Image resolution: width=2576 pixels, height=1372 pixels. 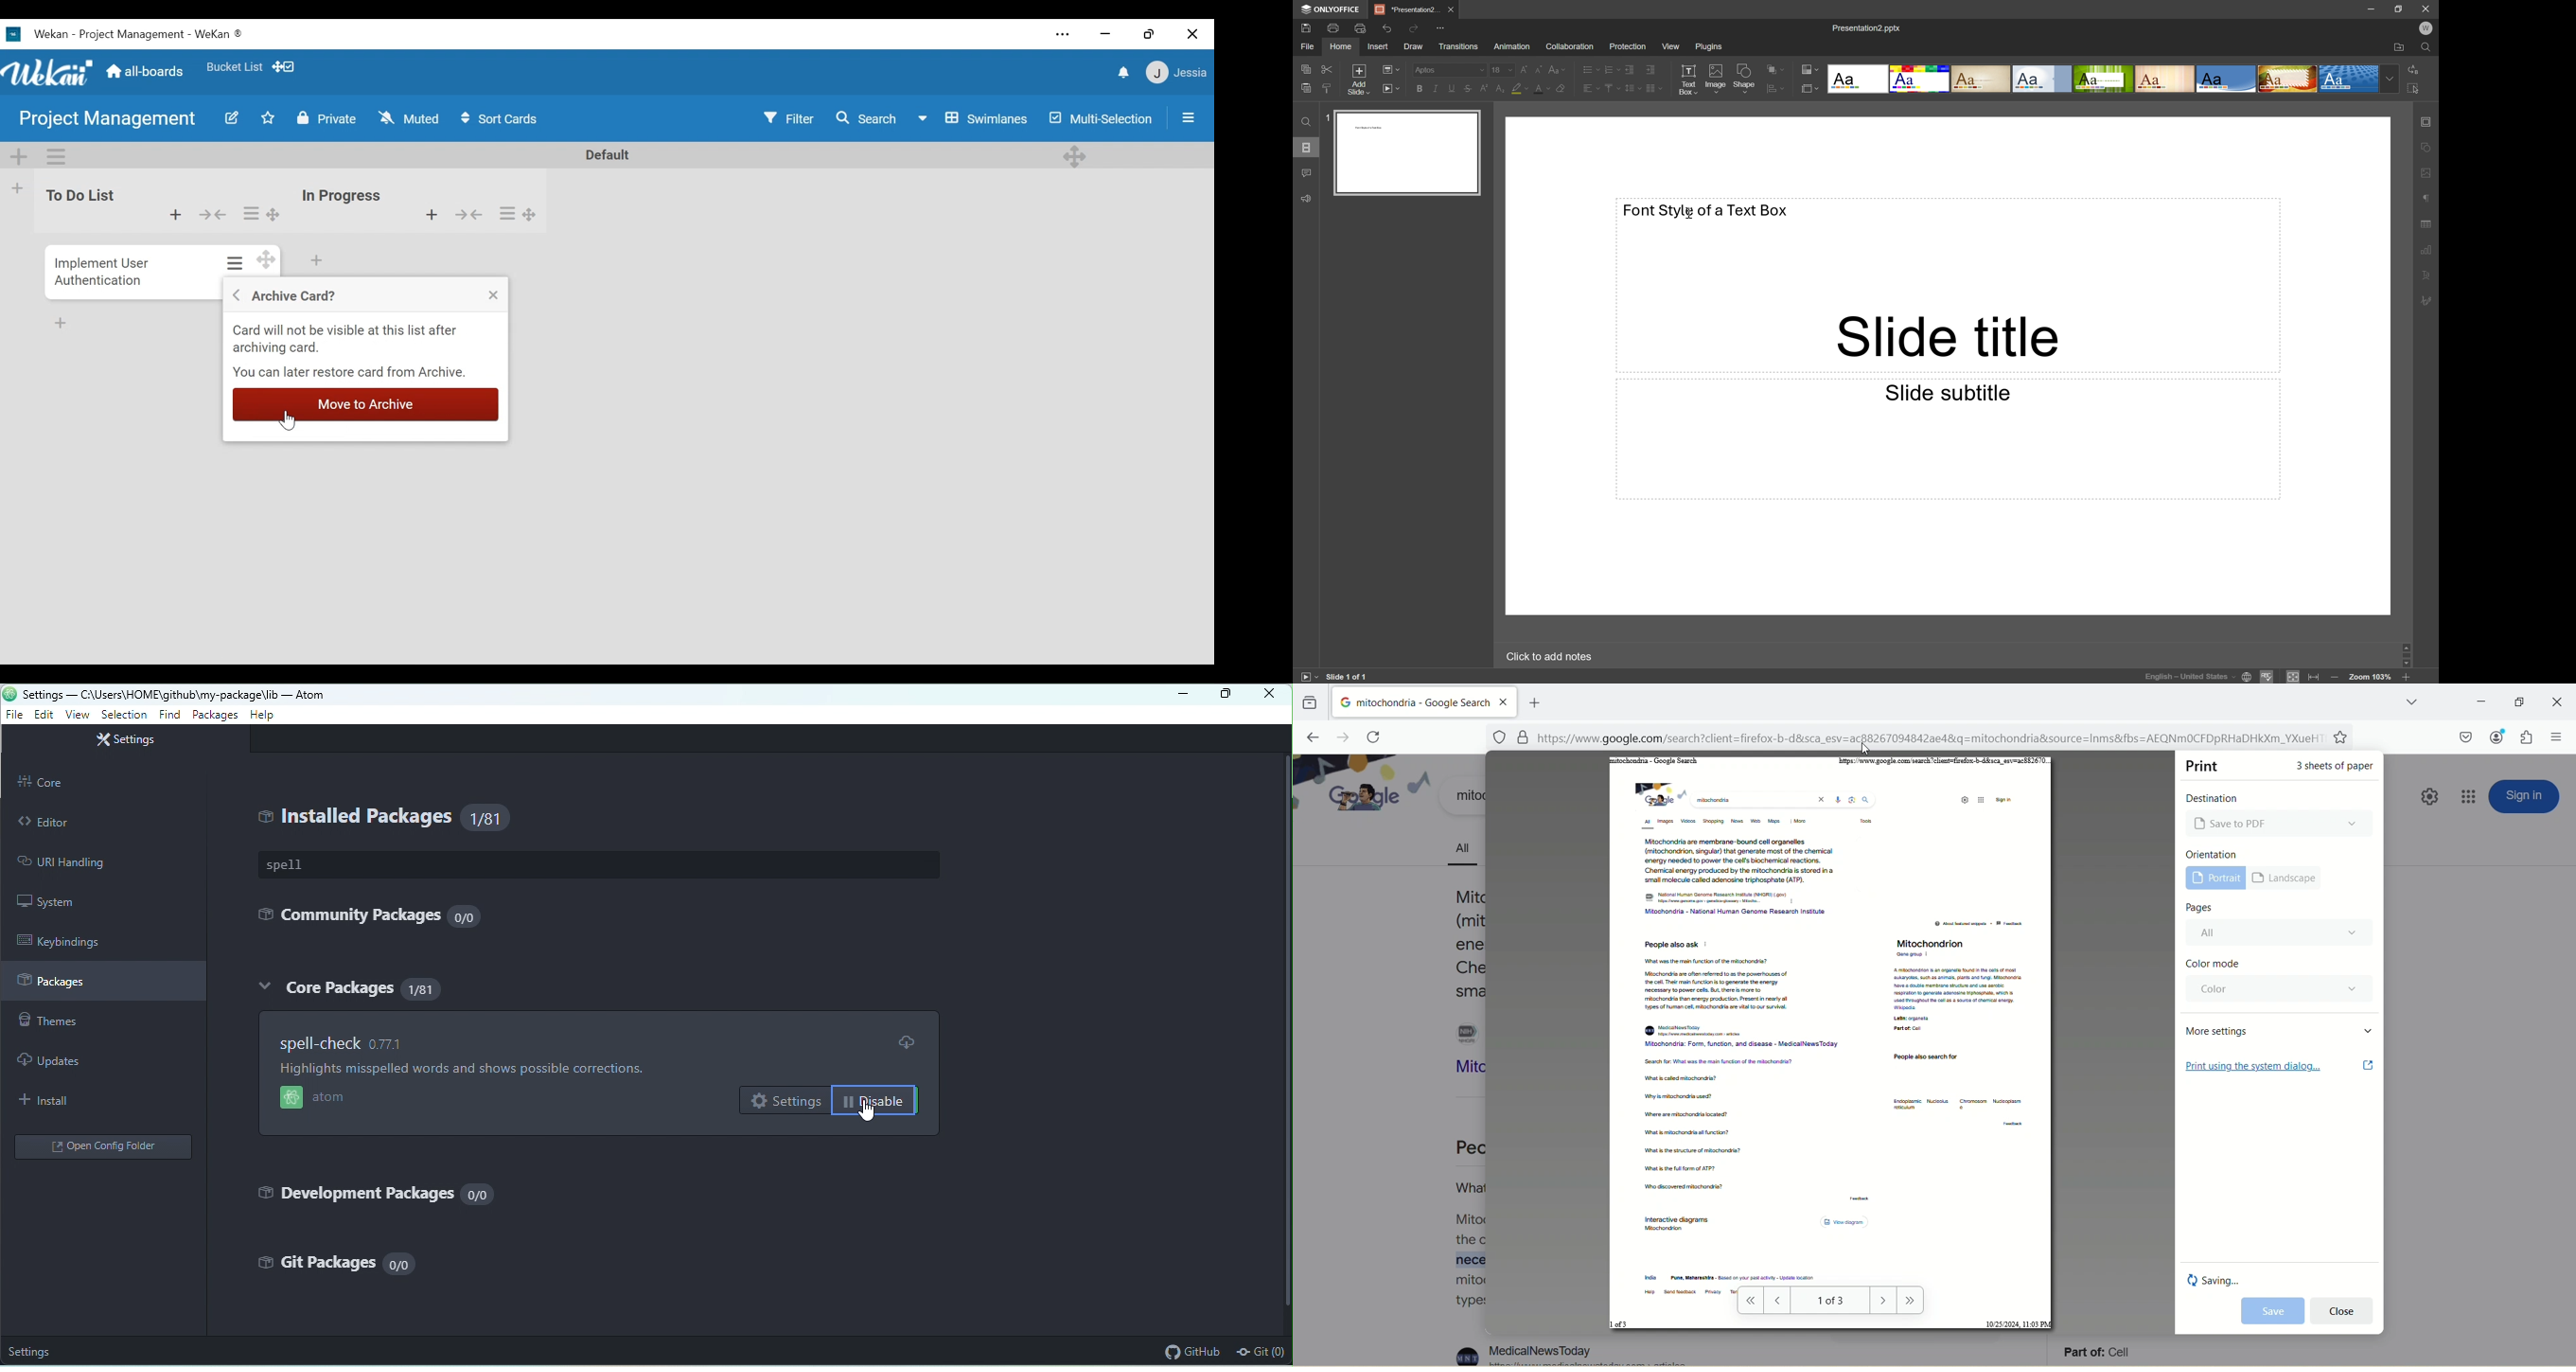 What do you see at coordinates (1950, 338) in the screenshot?
I see `Slide title` at bounding box center [1950, 338].